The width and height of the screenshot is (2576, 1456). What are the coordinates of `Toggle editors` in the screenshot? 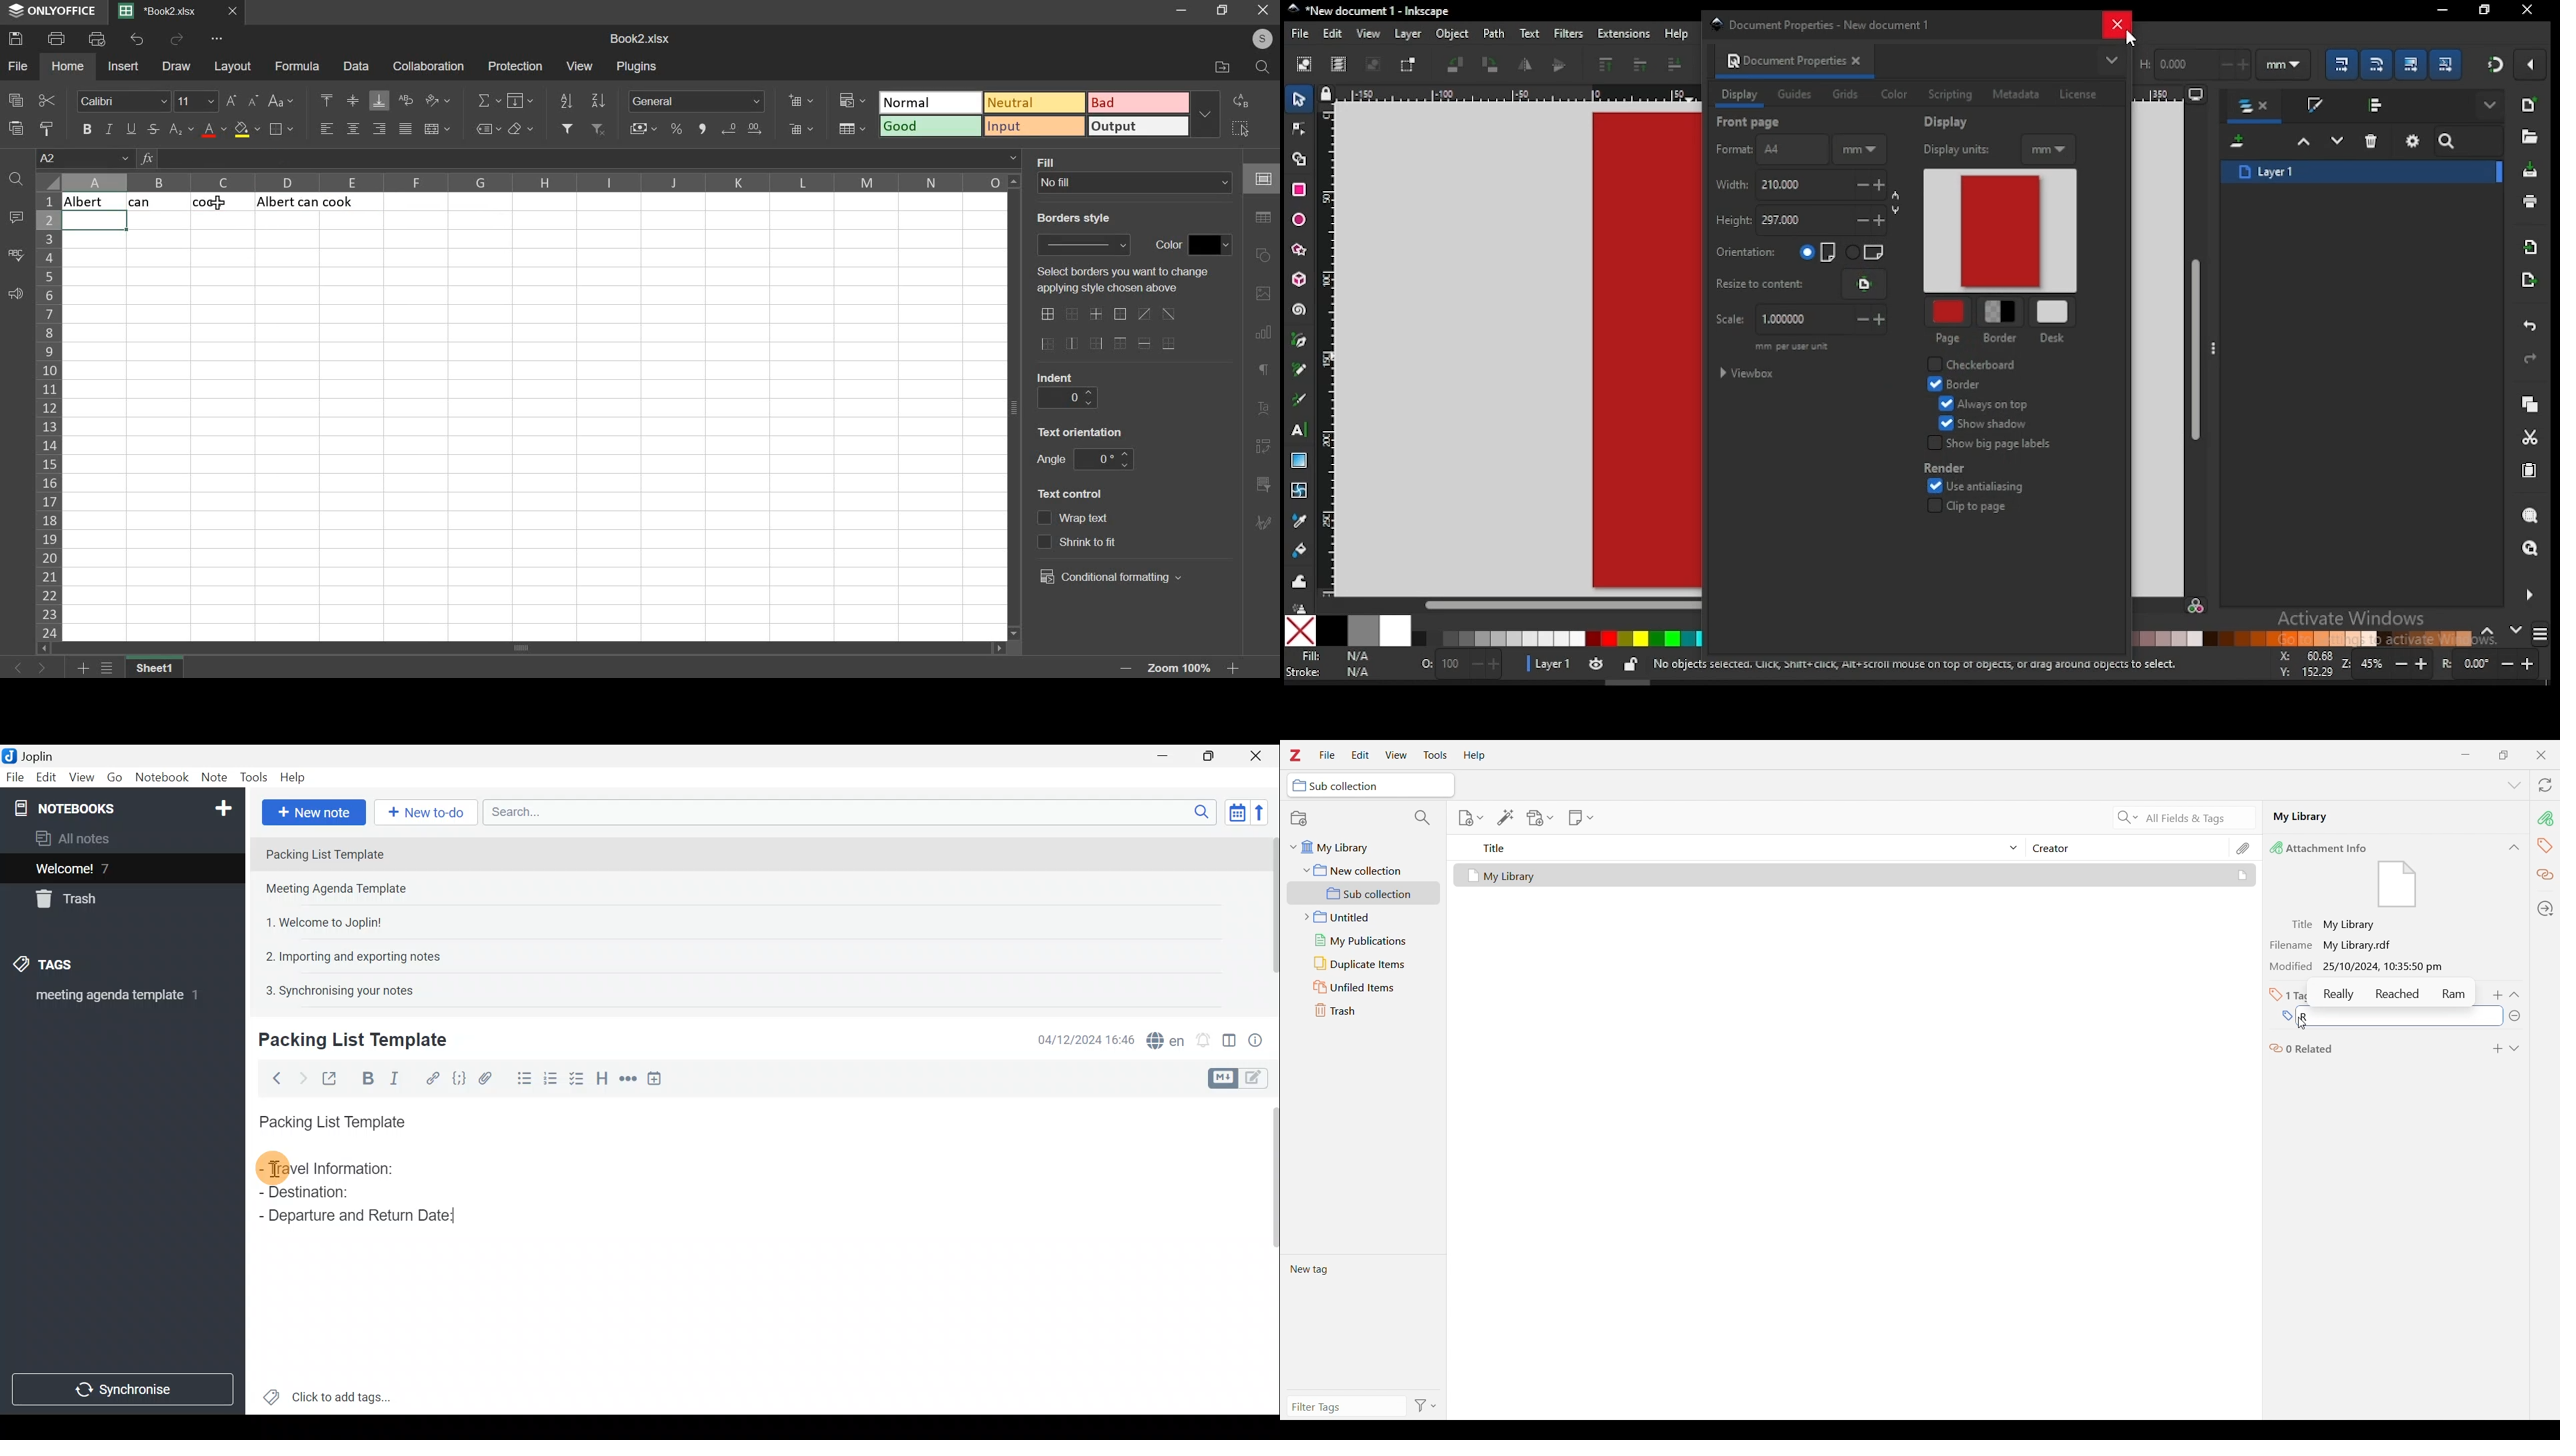 It's located at (1260, 1079).